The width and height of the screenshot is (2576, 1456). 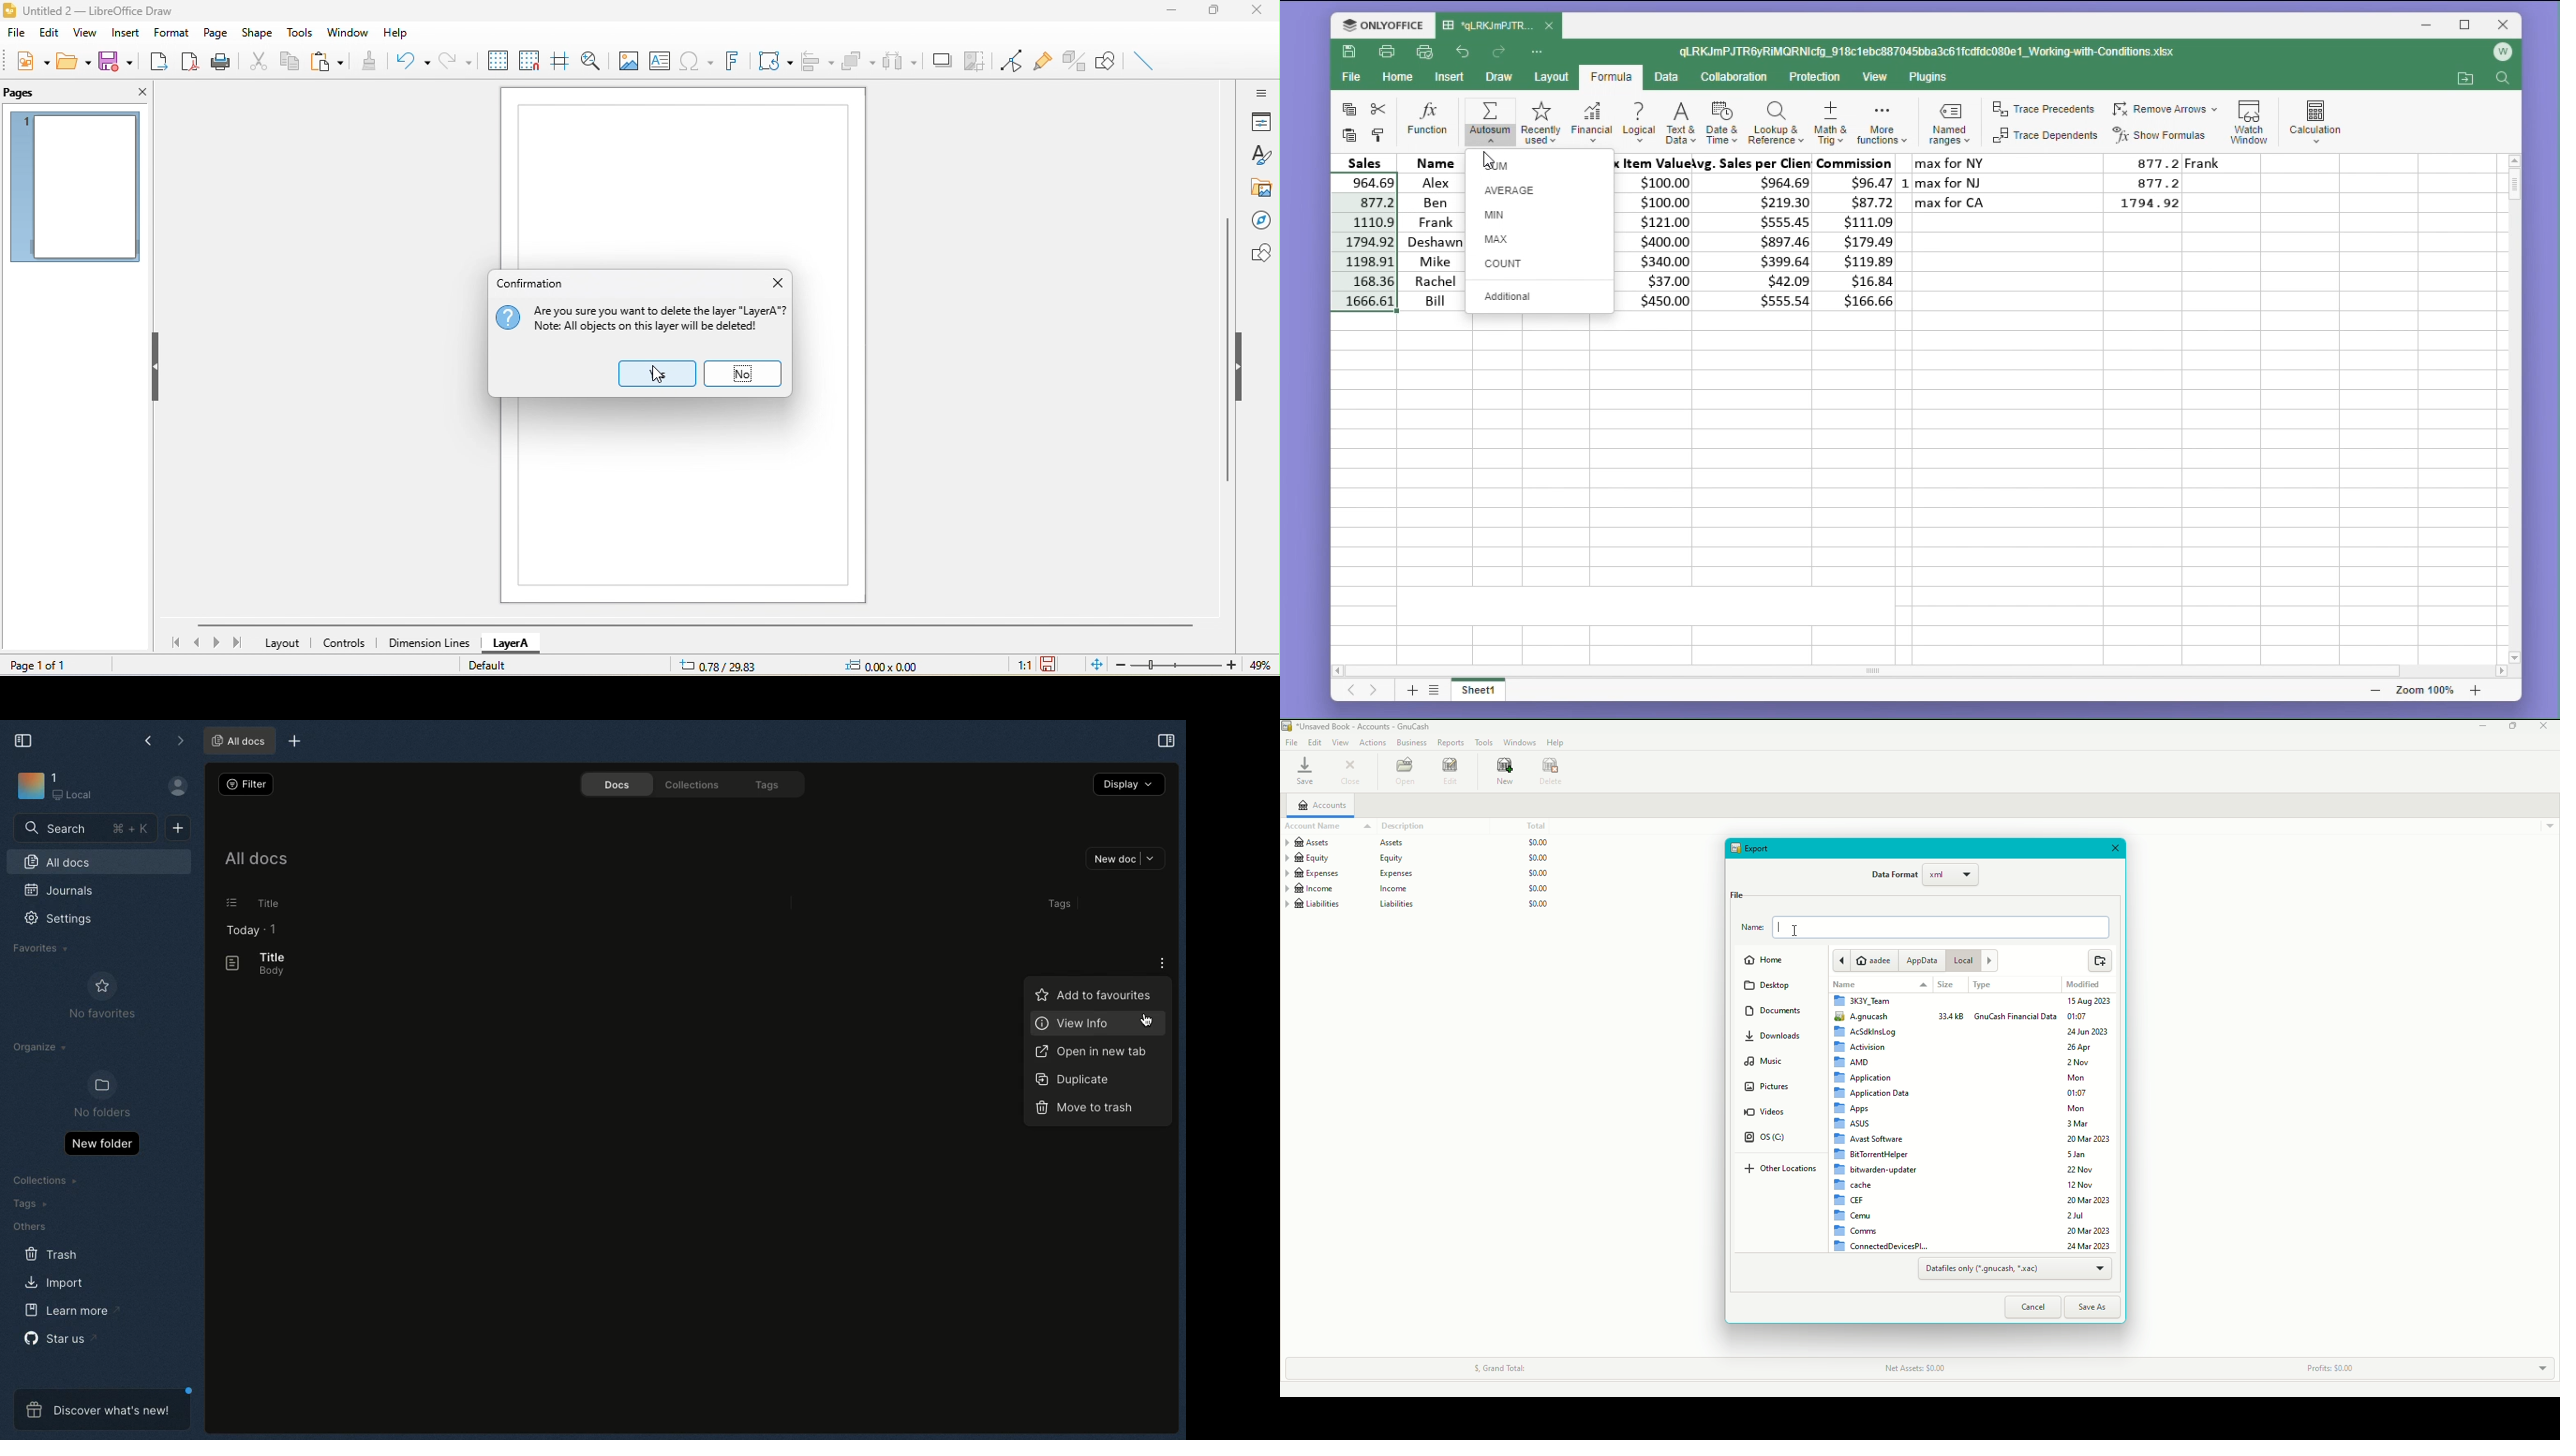 I want to click on Duplicate, so click(x=1071, y=1078).